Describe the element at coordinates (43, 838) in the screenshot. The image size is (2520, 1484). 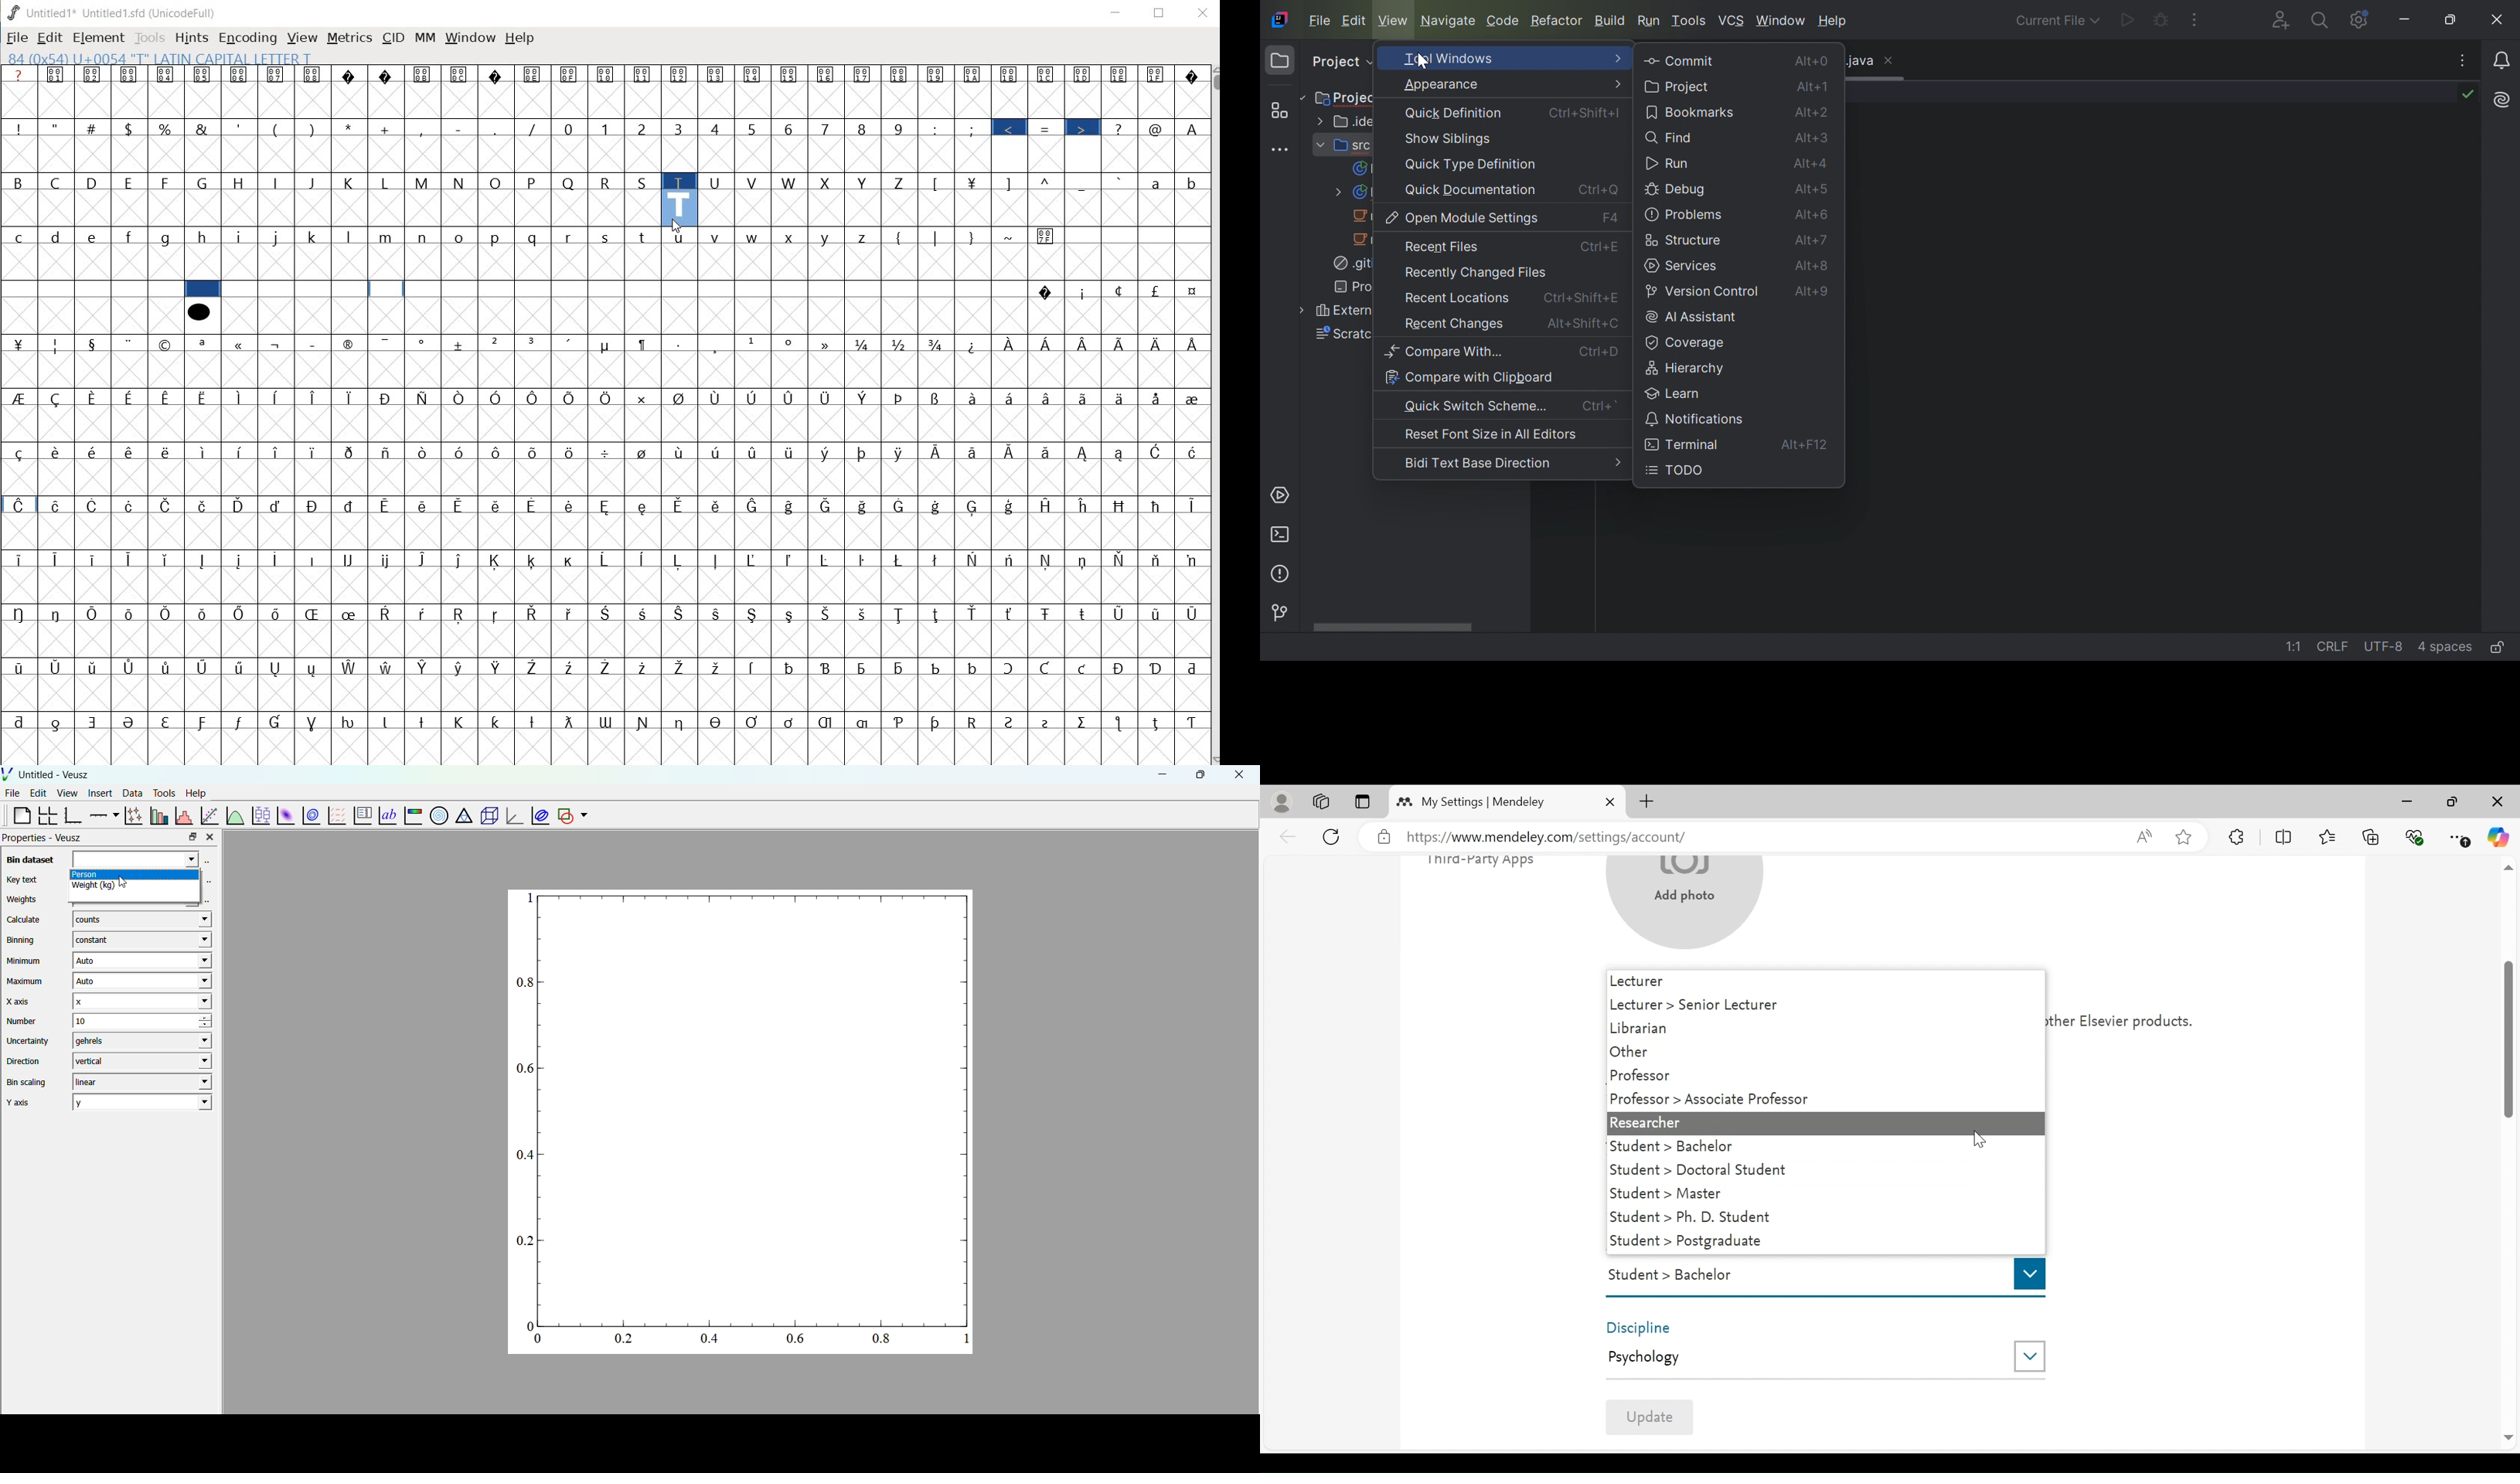
I see `Properties - Veusz` at that location.